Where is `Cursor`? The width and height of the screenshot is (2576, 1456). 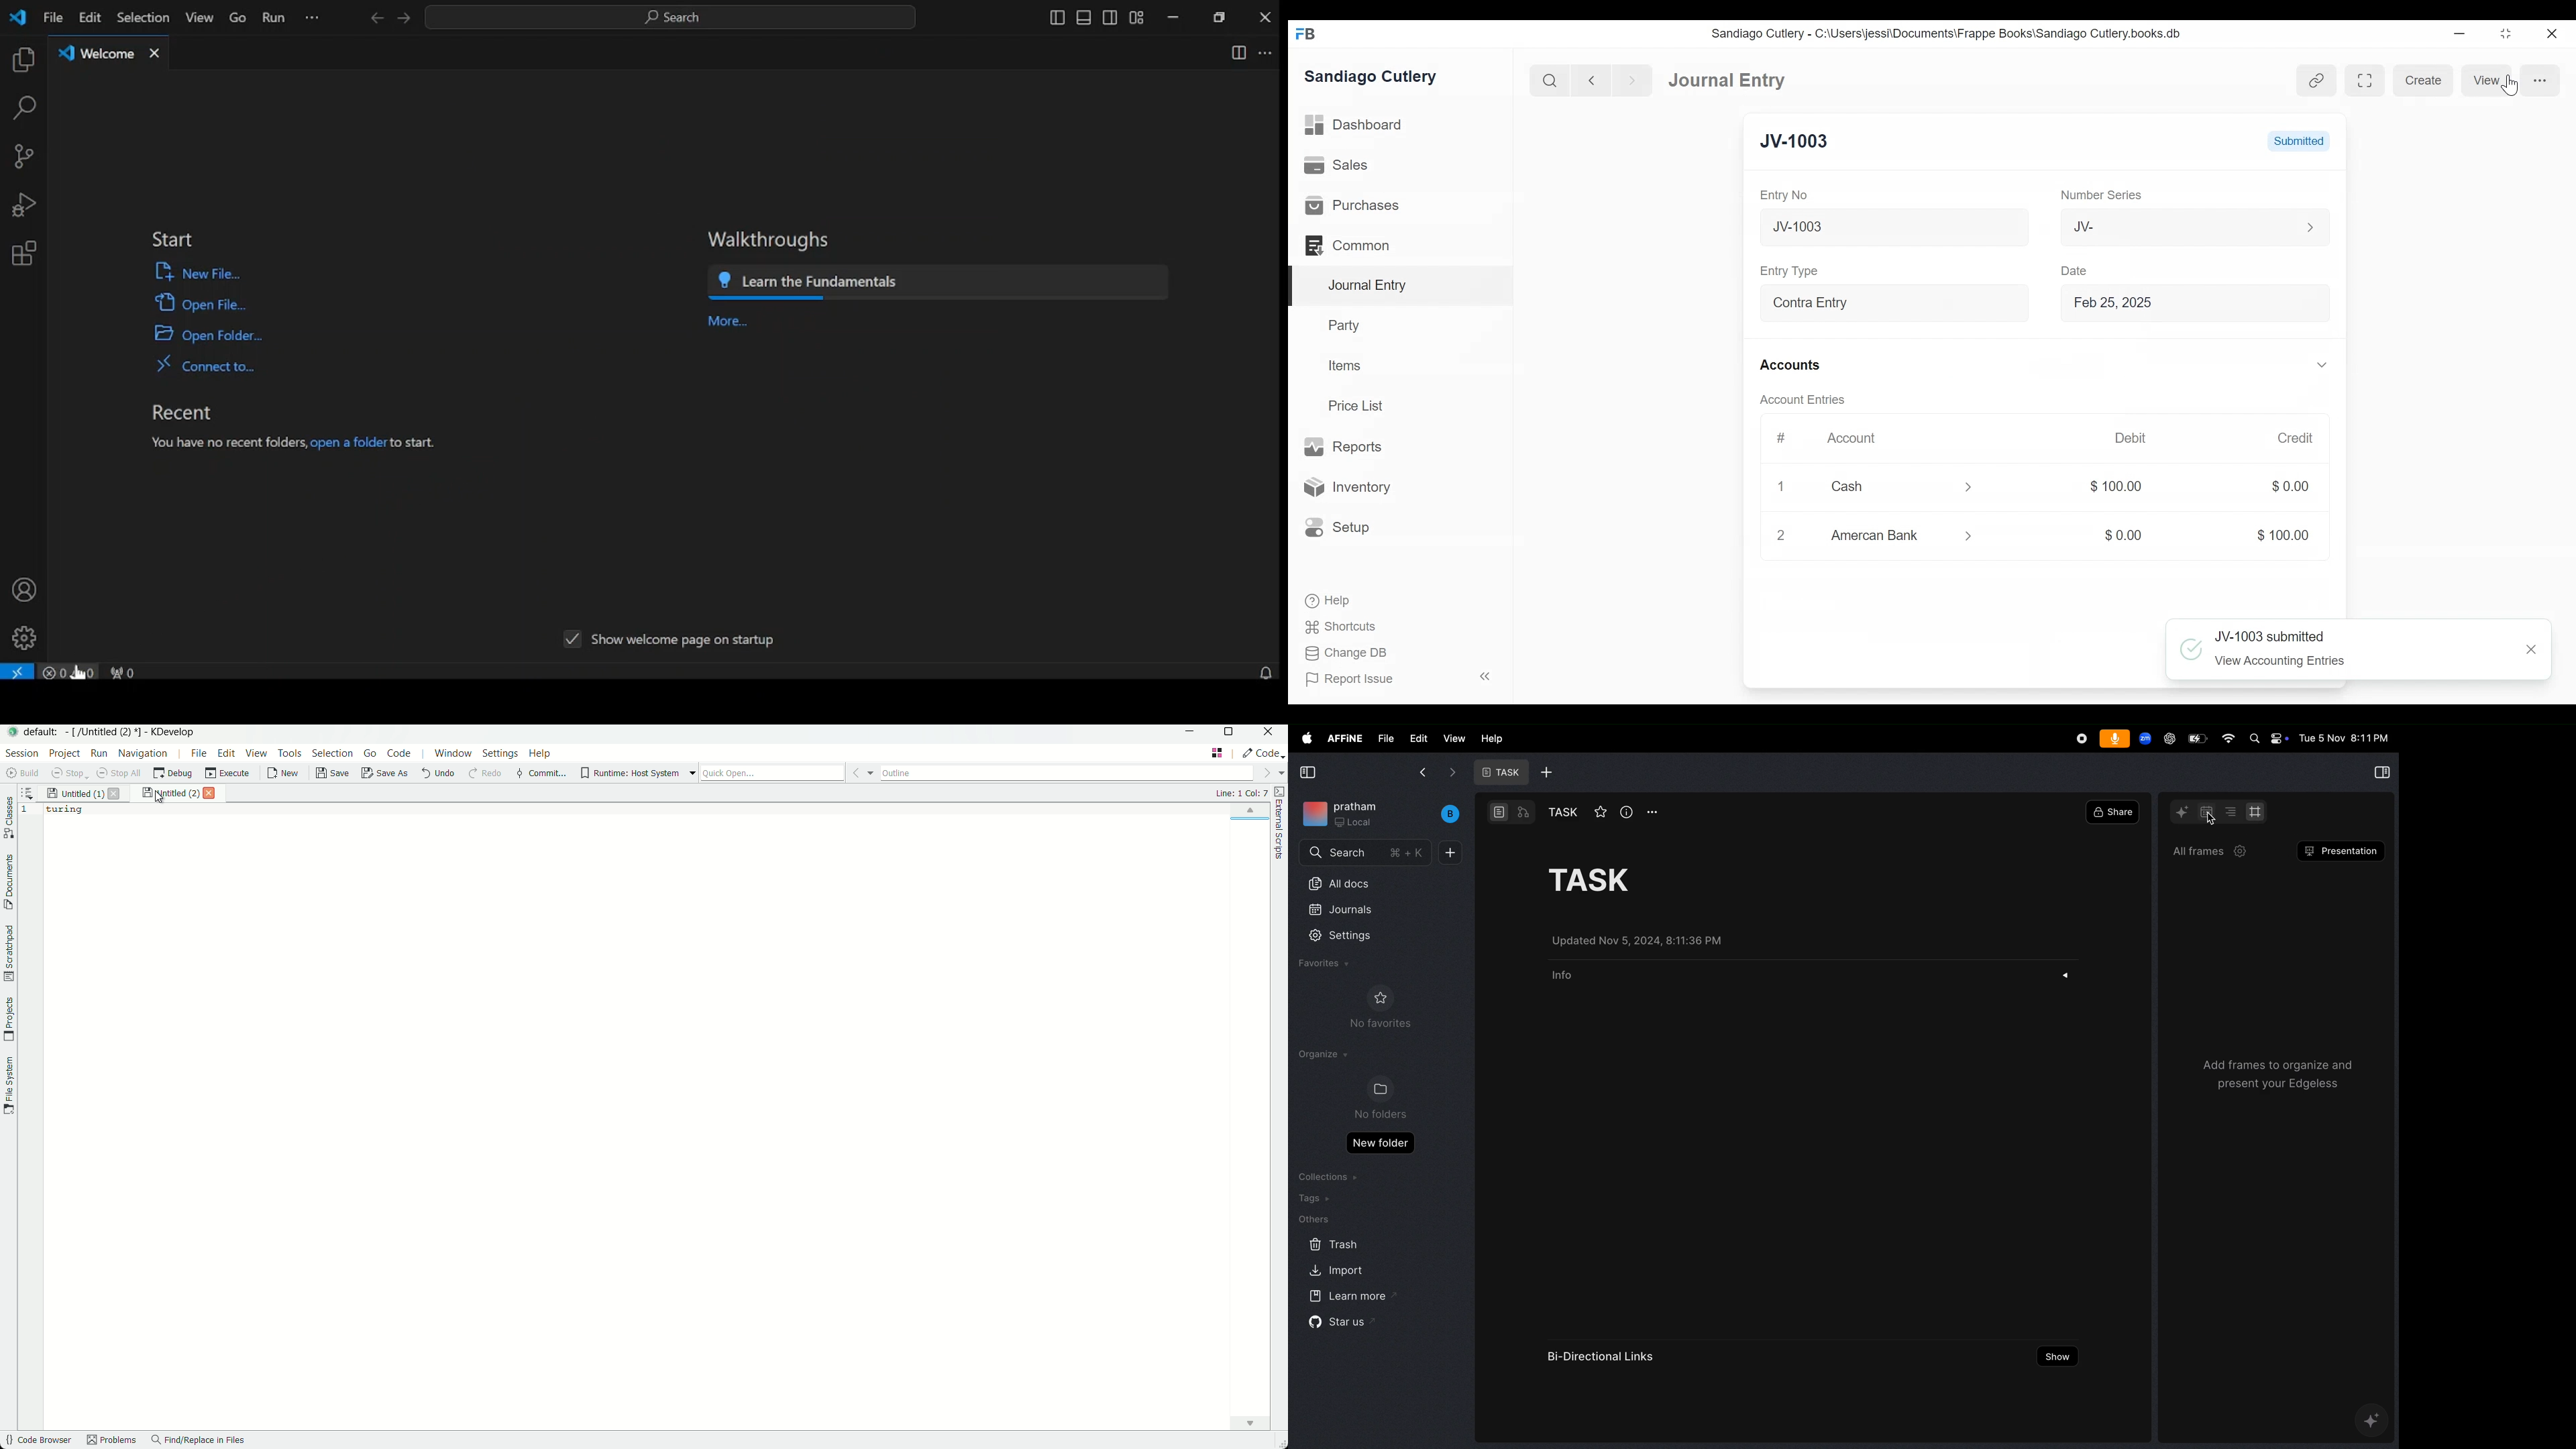 Cursor is located at coordinates (2512, 83).